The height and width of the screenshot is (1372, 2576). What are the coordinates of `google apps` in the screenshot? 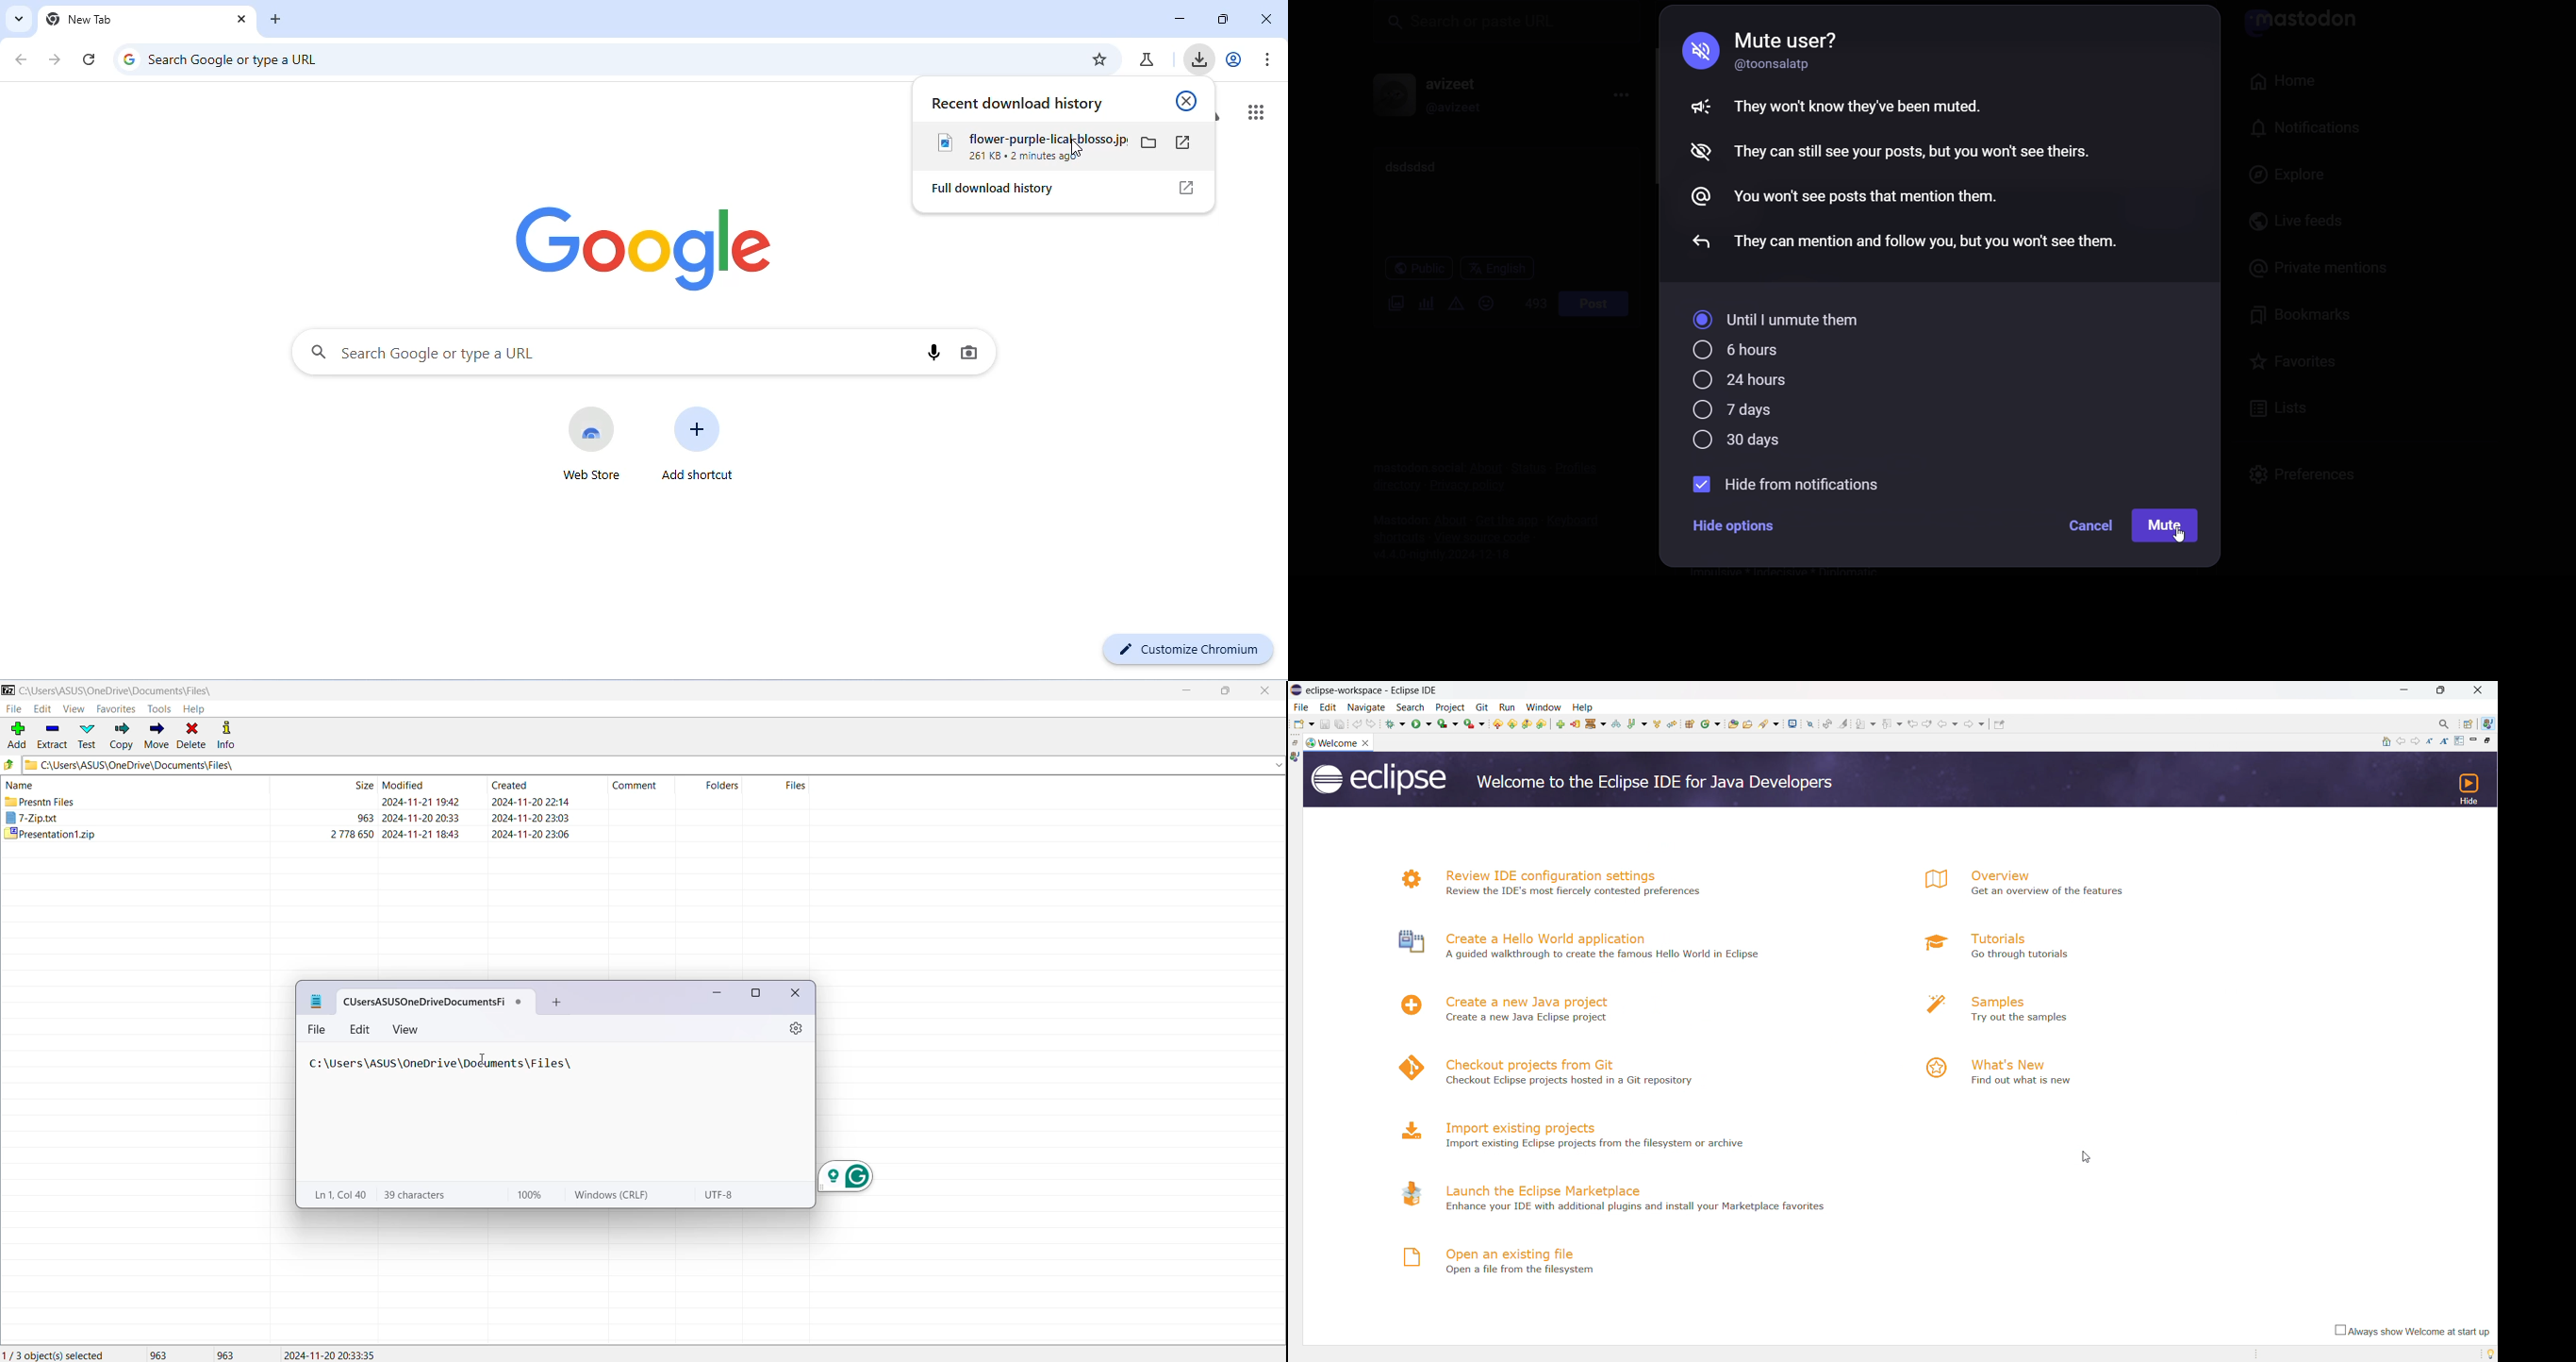 It's located at (1254, 111).